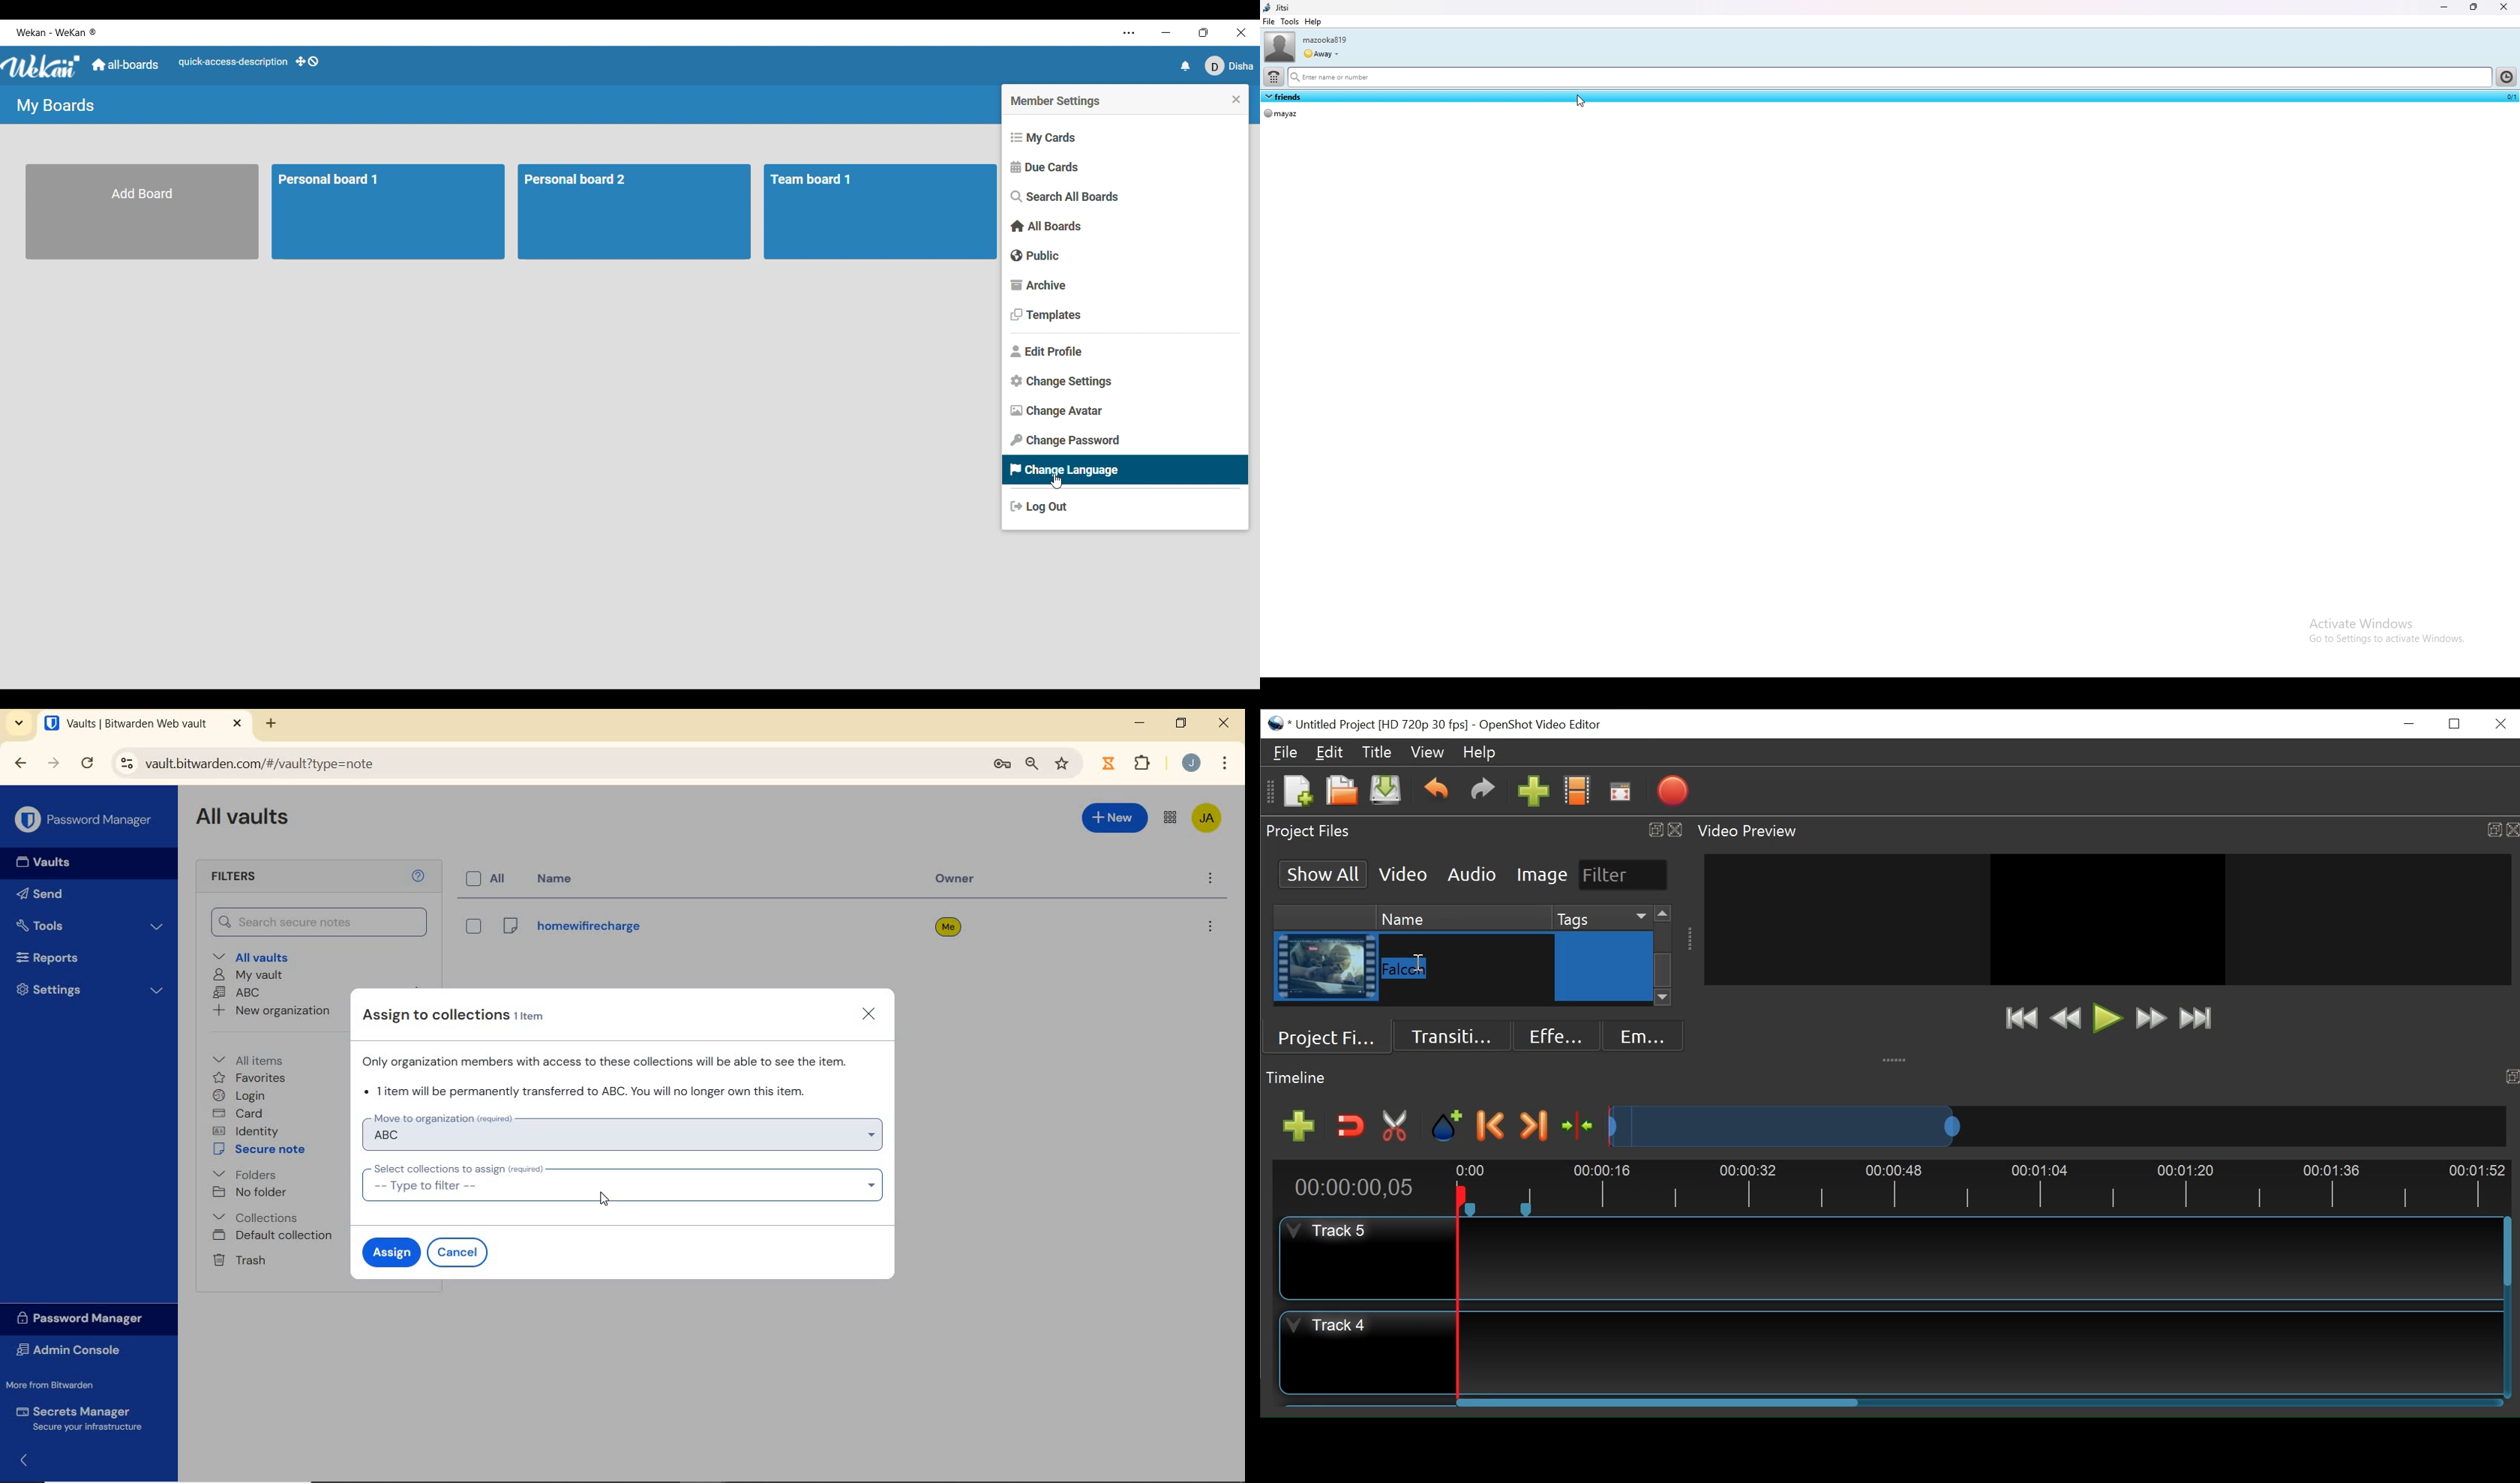  What do you see at coordinates (1124, 197) in the screenshot?
I see `Search all boards` at bounding box center [1124, 197].